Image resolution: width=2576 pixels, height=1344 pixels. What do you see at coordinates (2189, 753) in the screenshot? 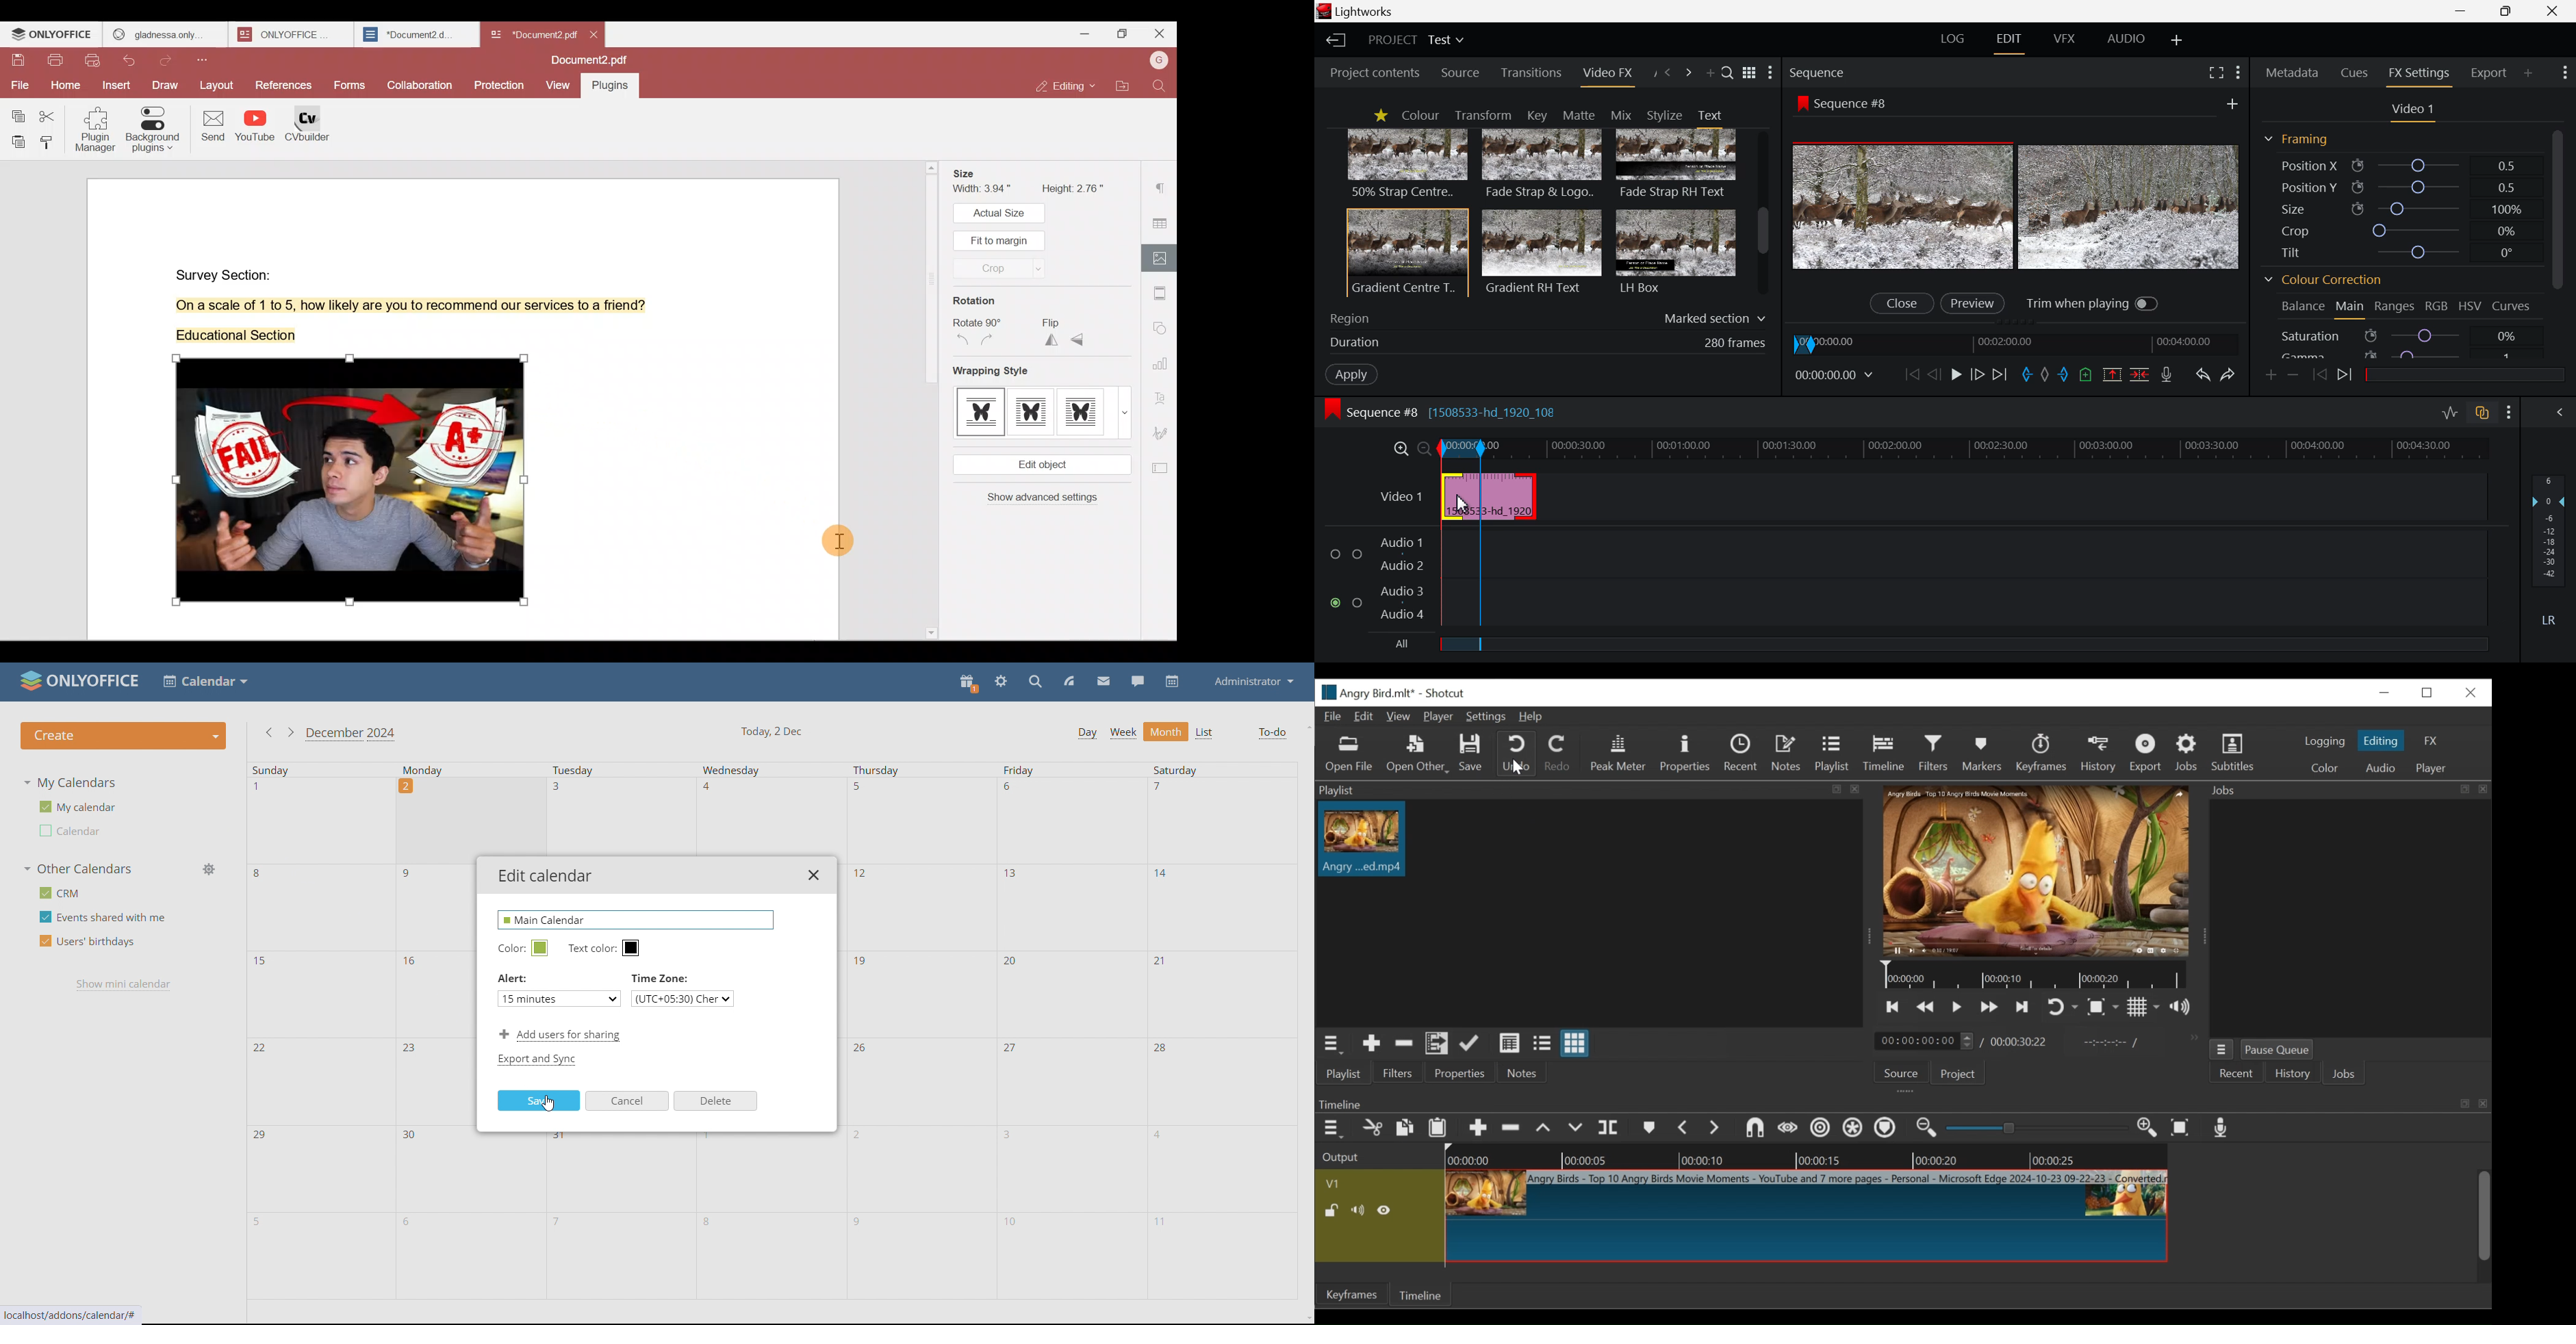
I see `Jobs` at bounding box center [2189, 753].